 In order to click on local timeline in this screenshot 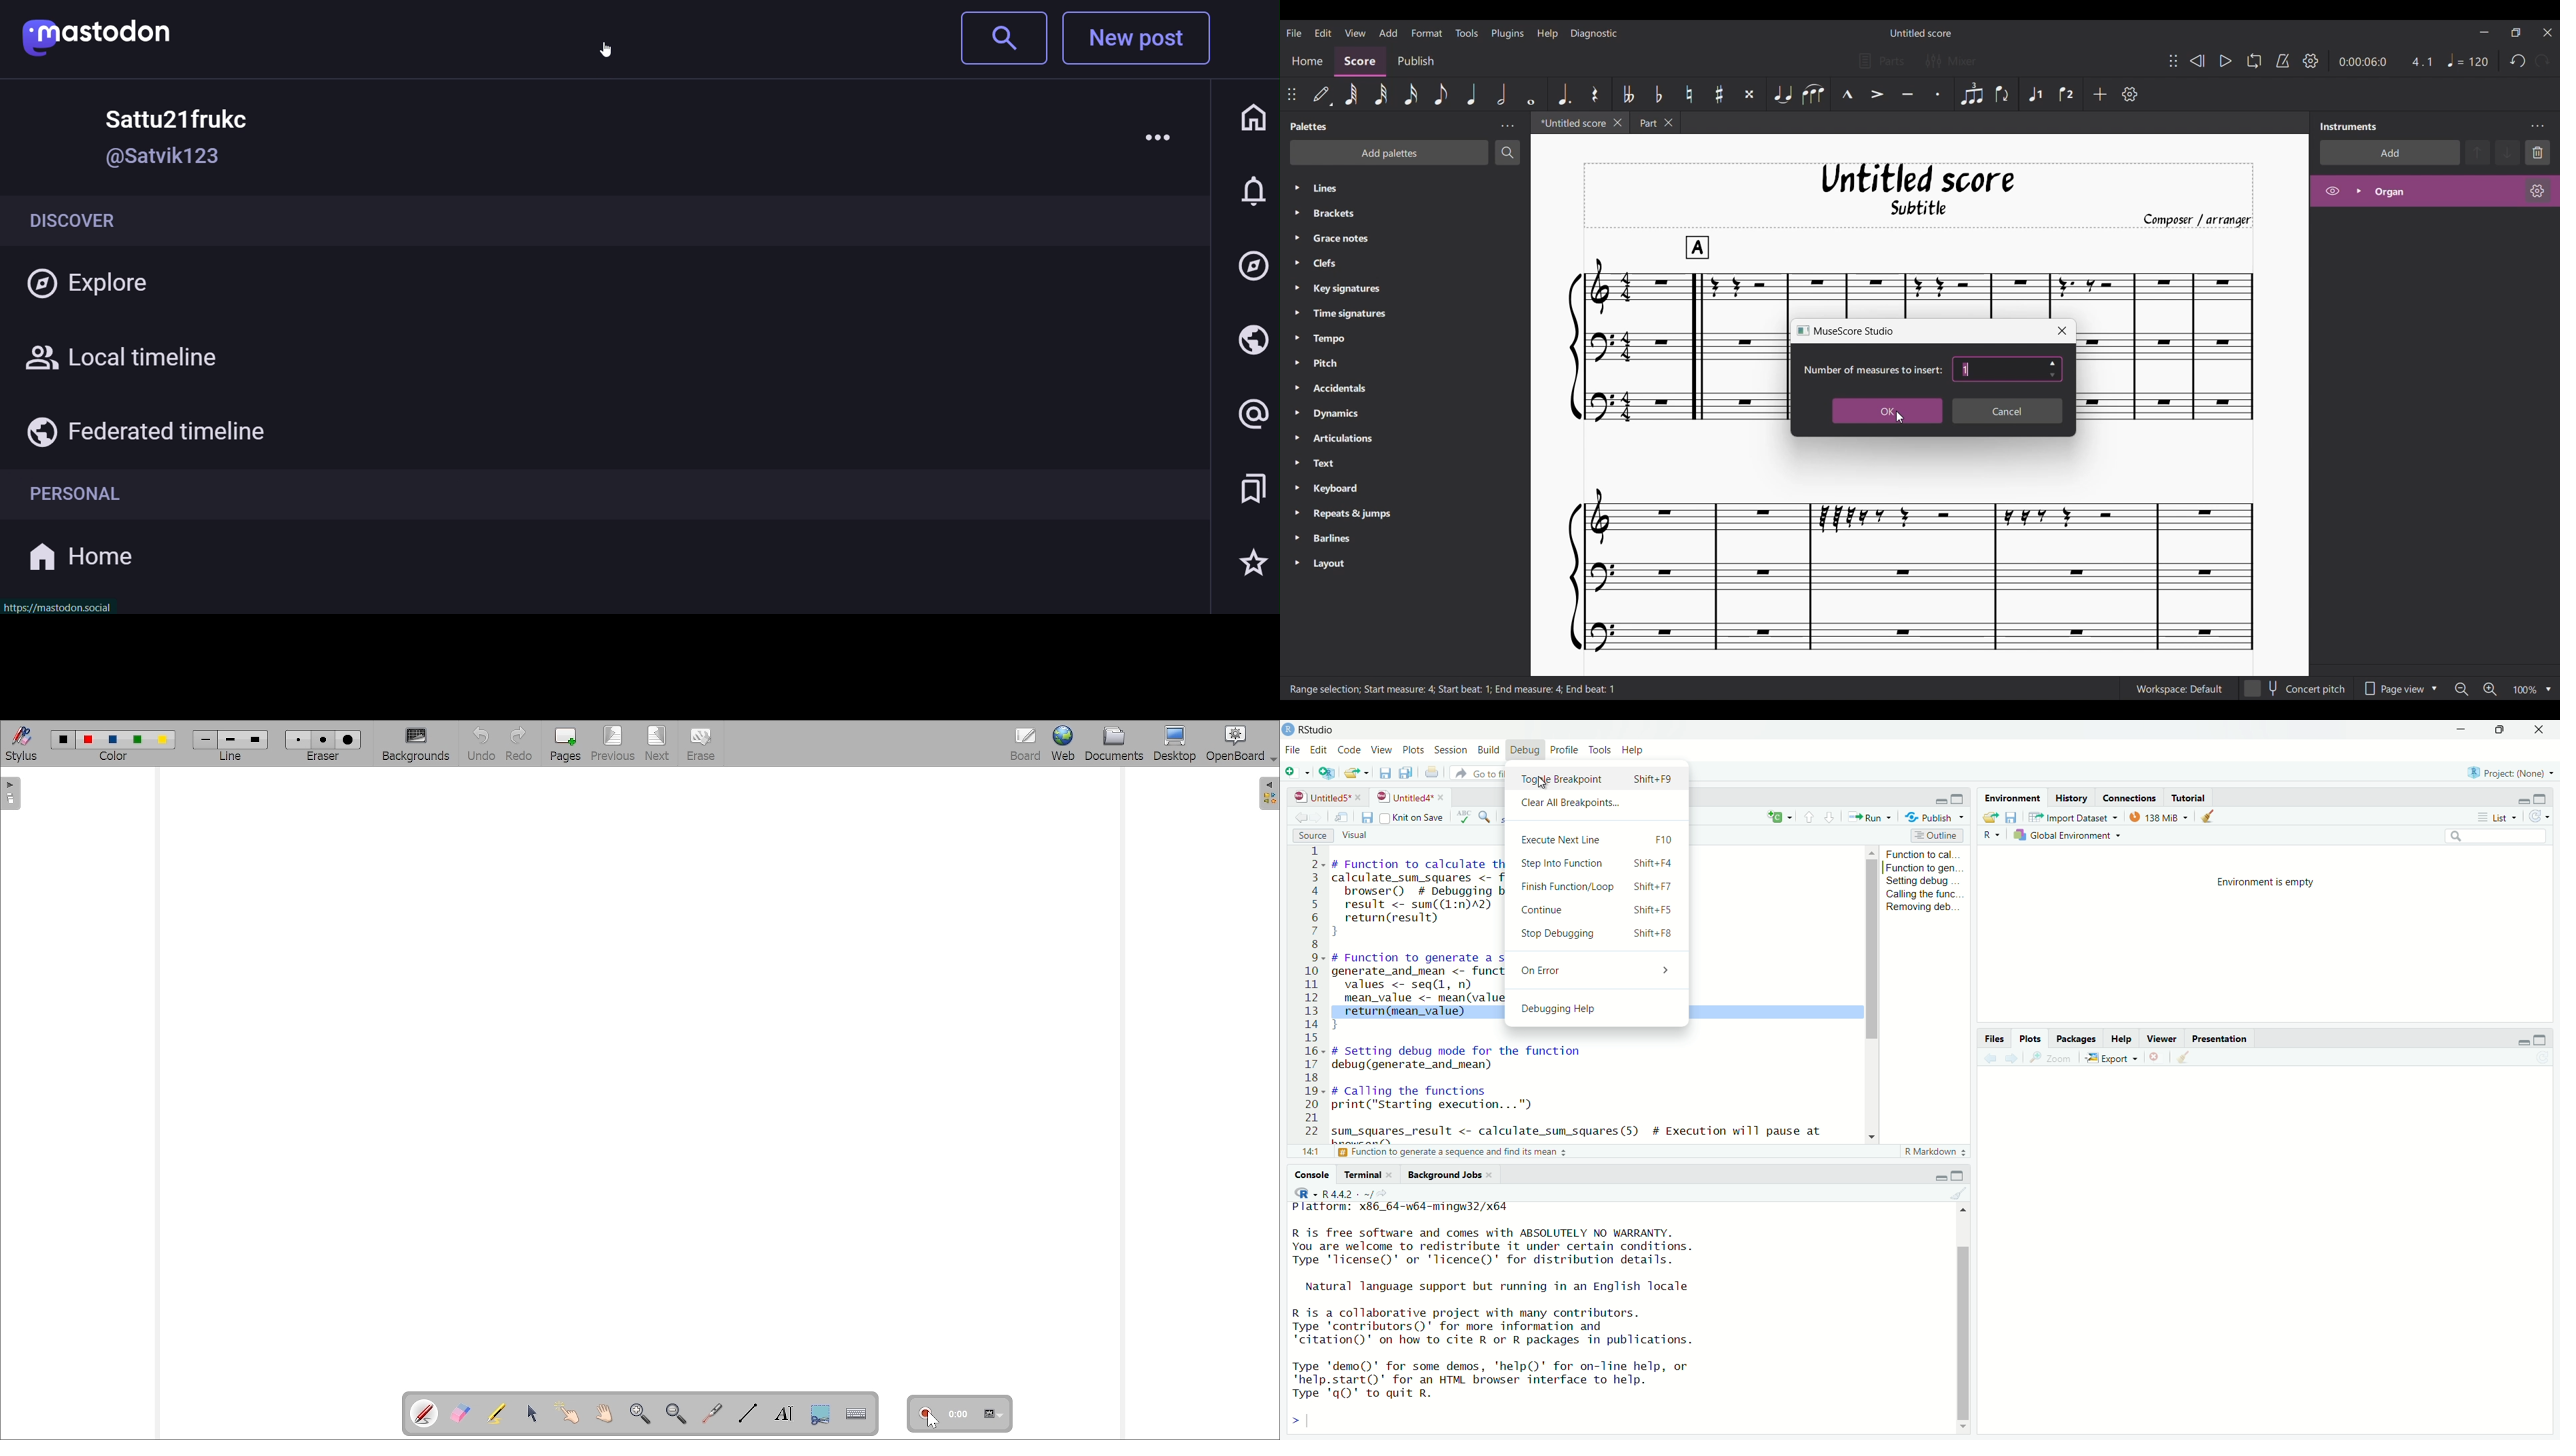, I will do `click(127, 360)`.